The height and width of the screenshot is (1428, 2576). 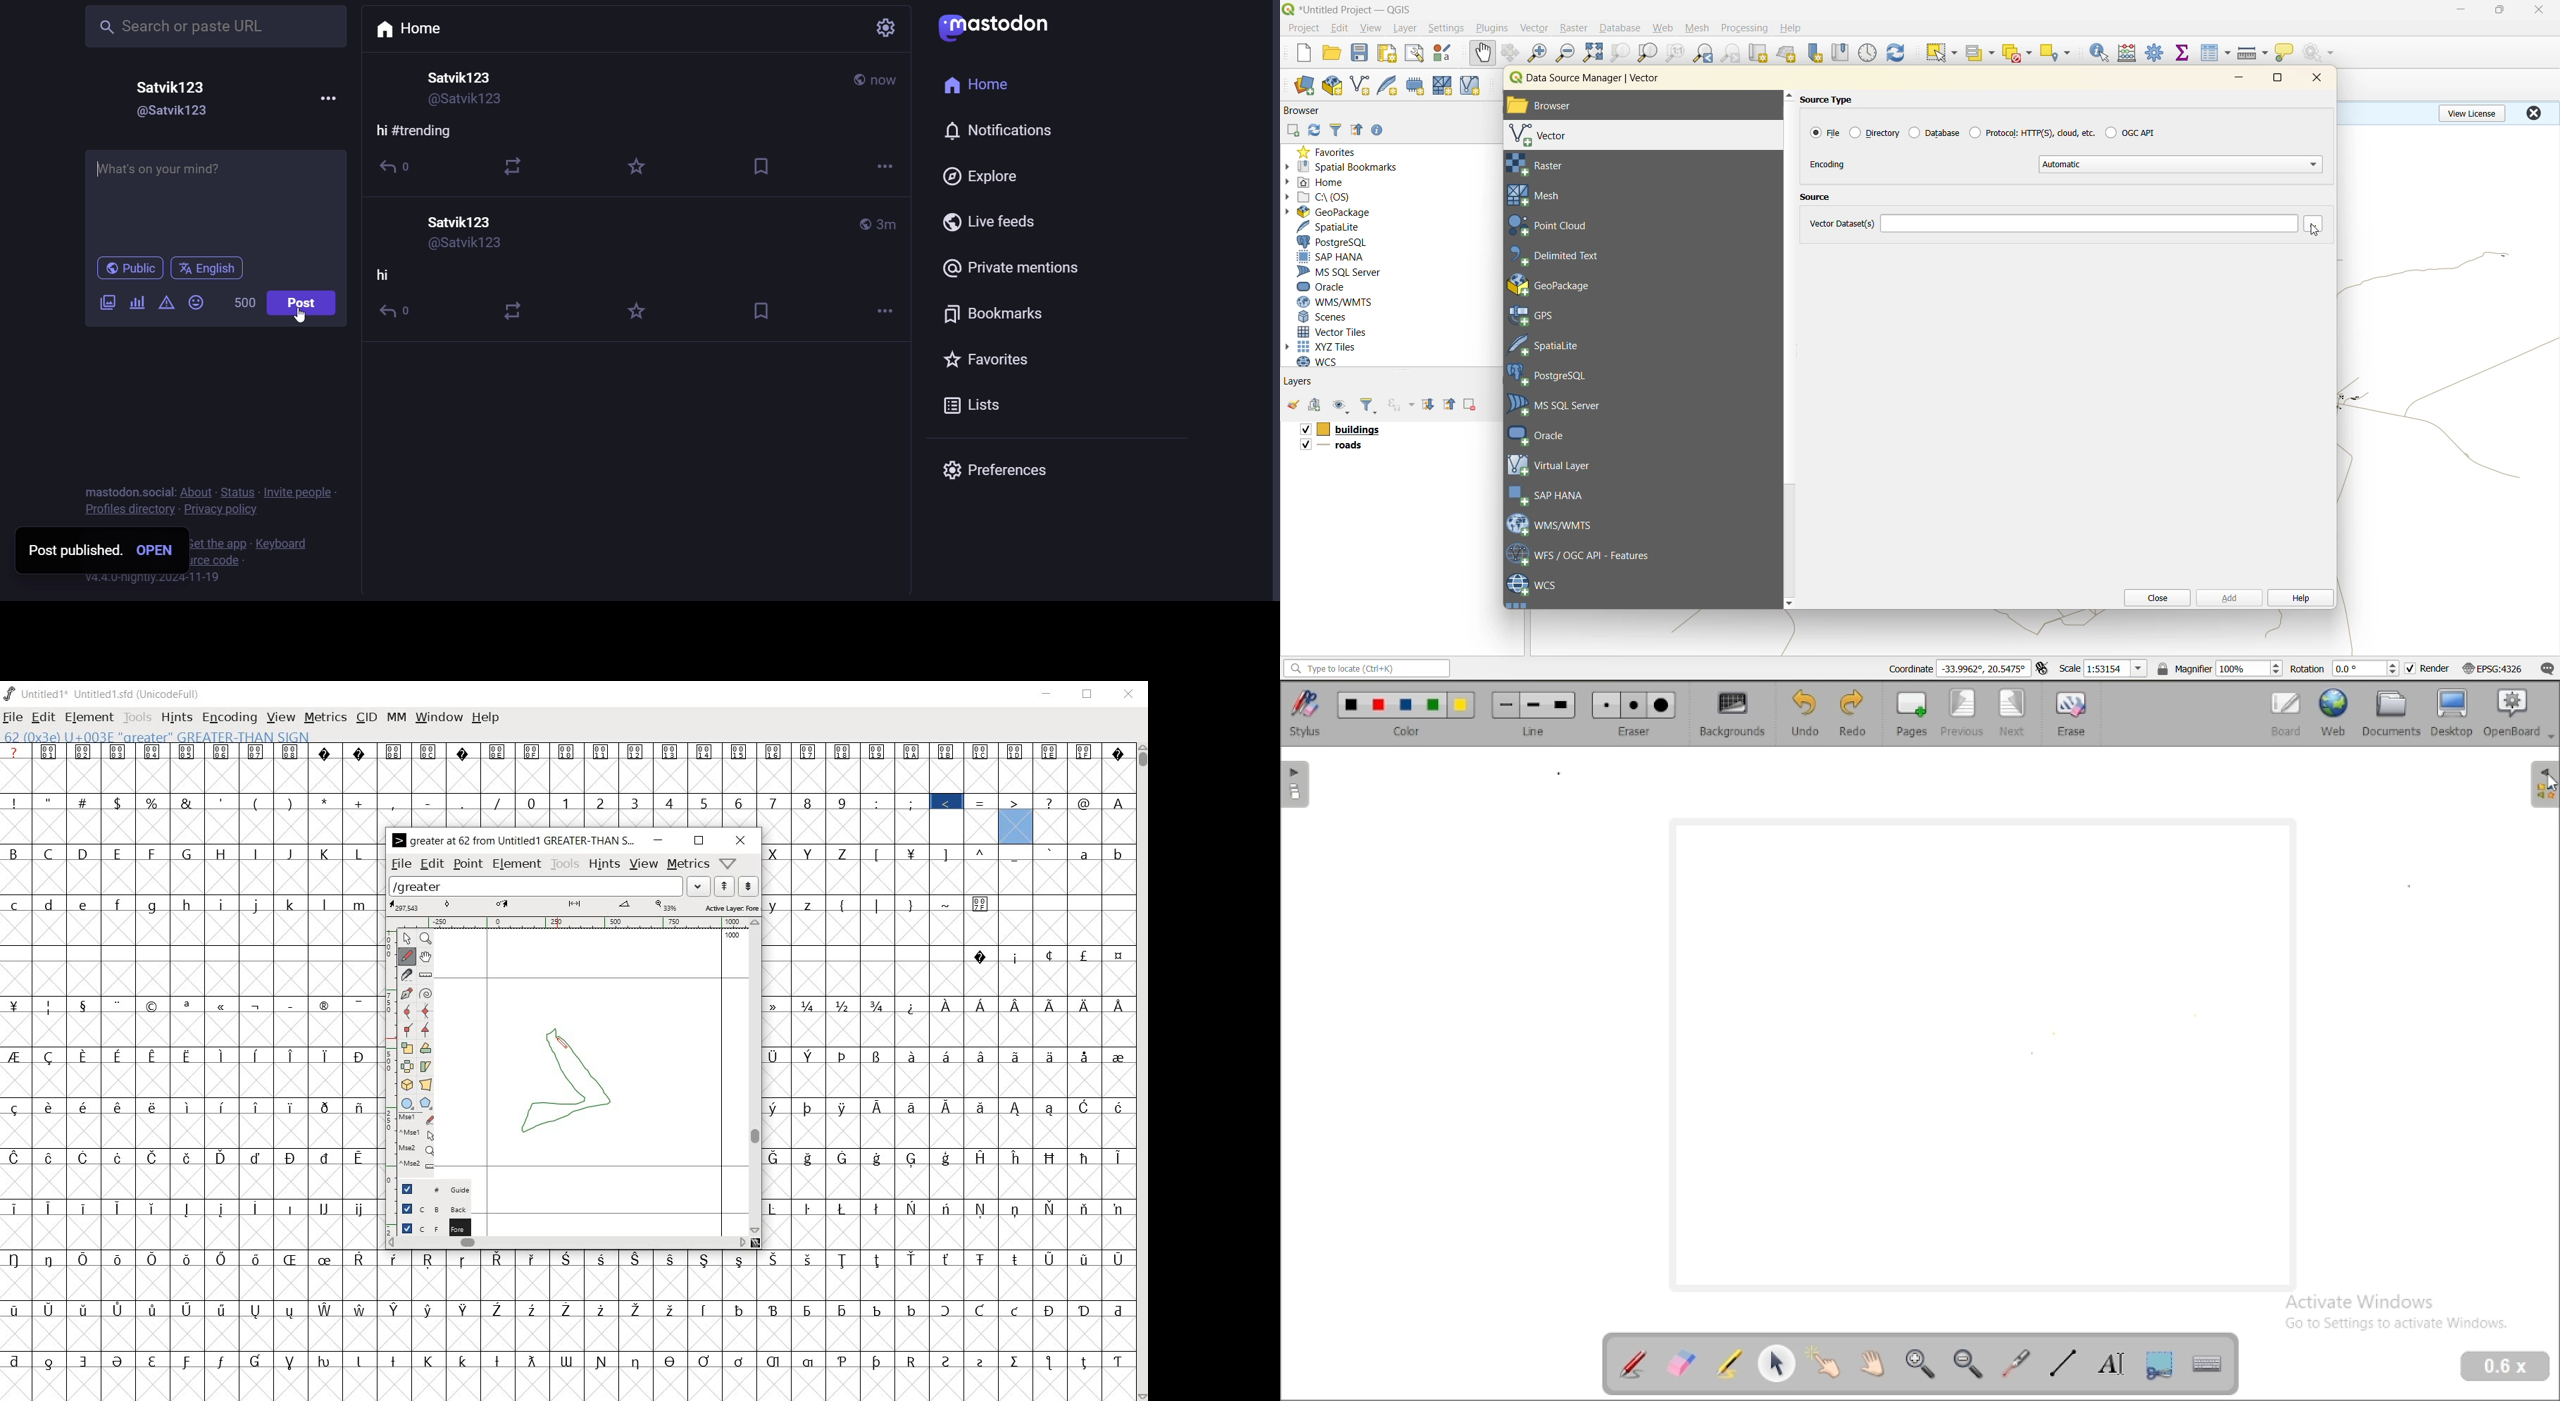 I want to click on raster, so click(x=1575, y=27).